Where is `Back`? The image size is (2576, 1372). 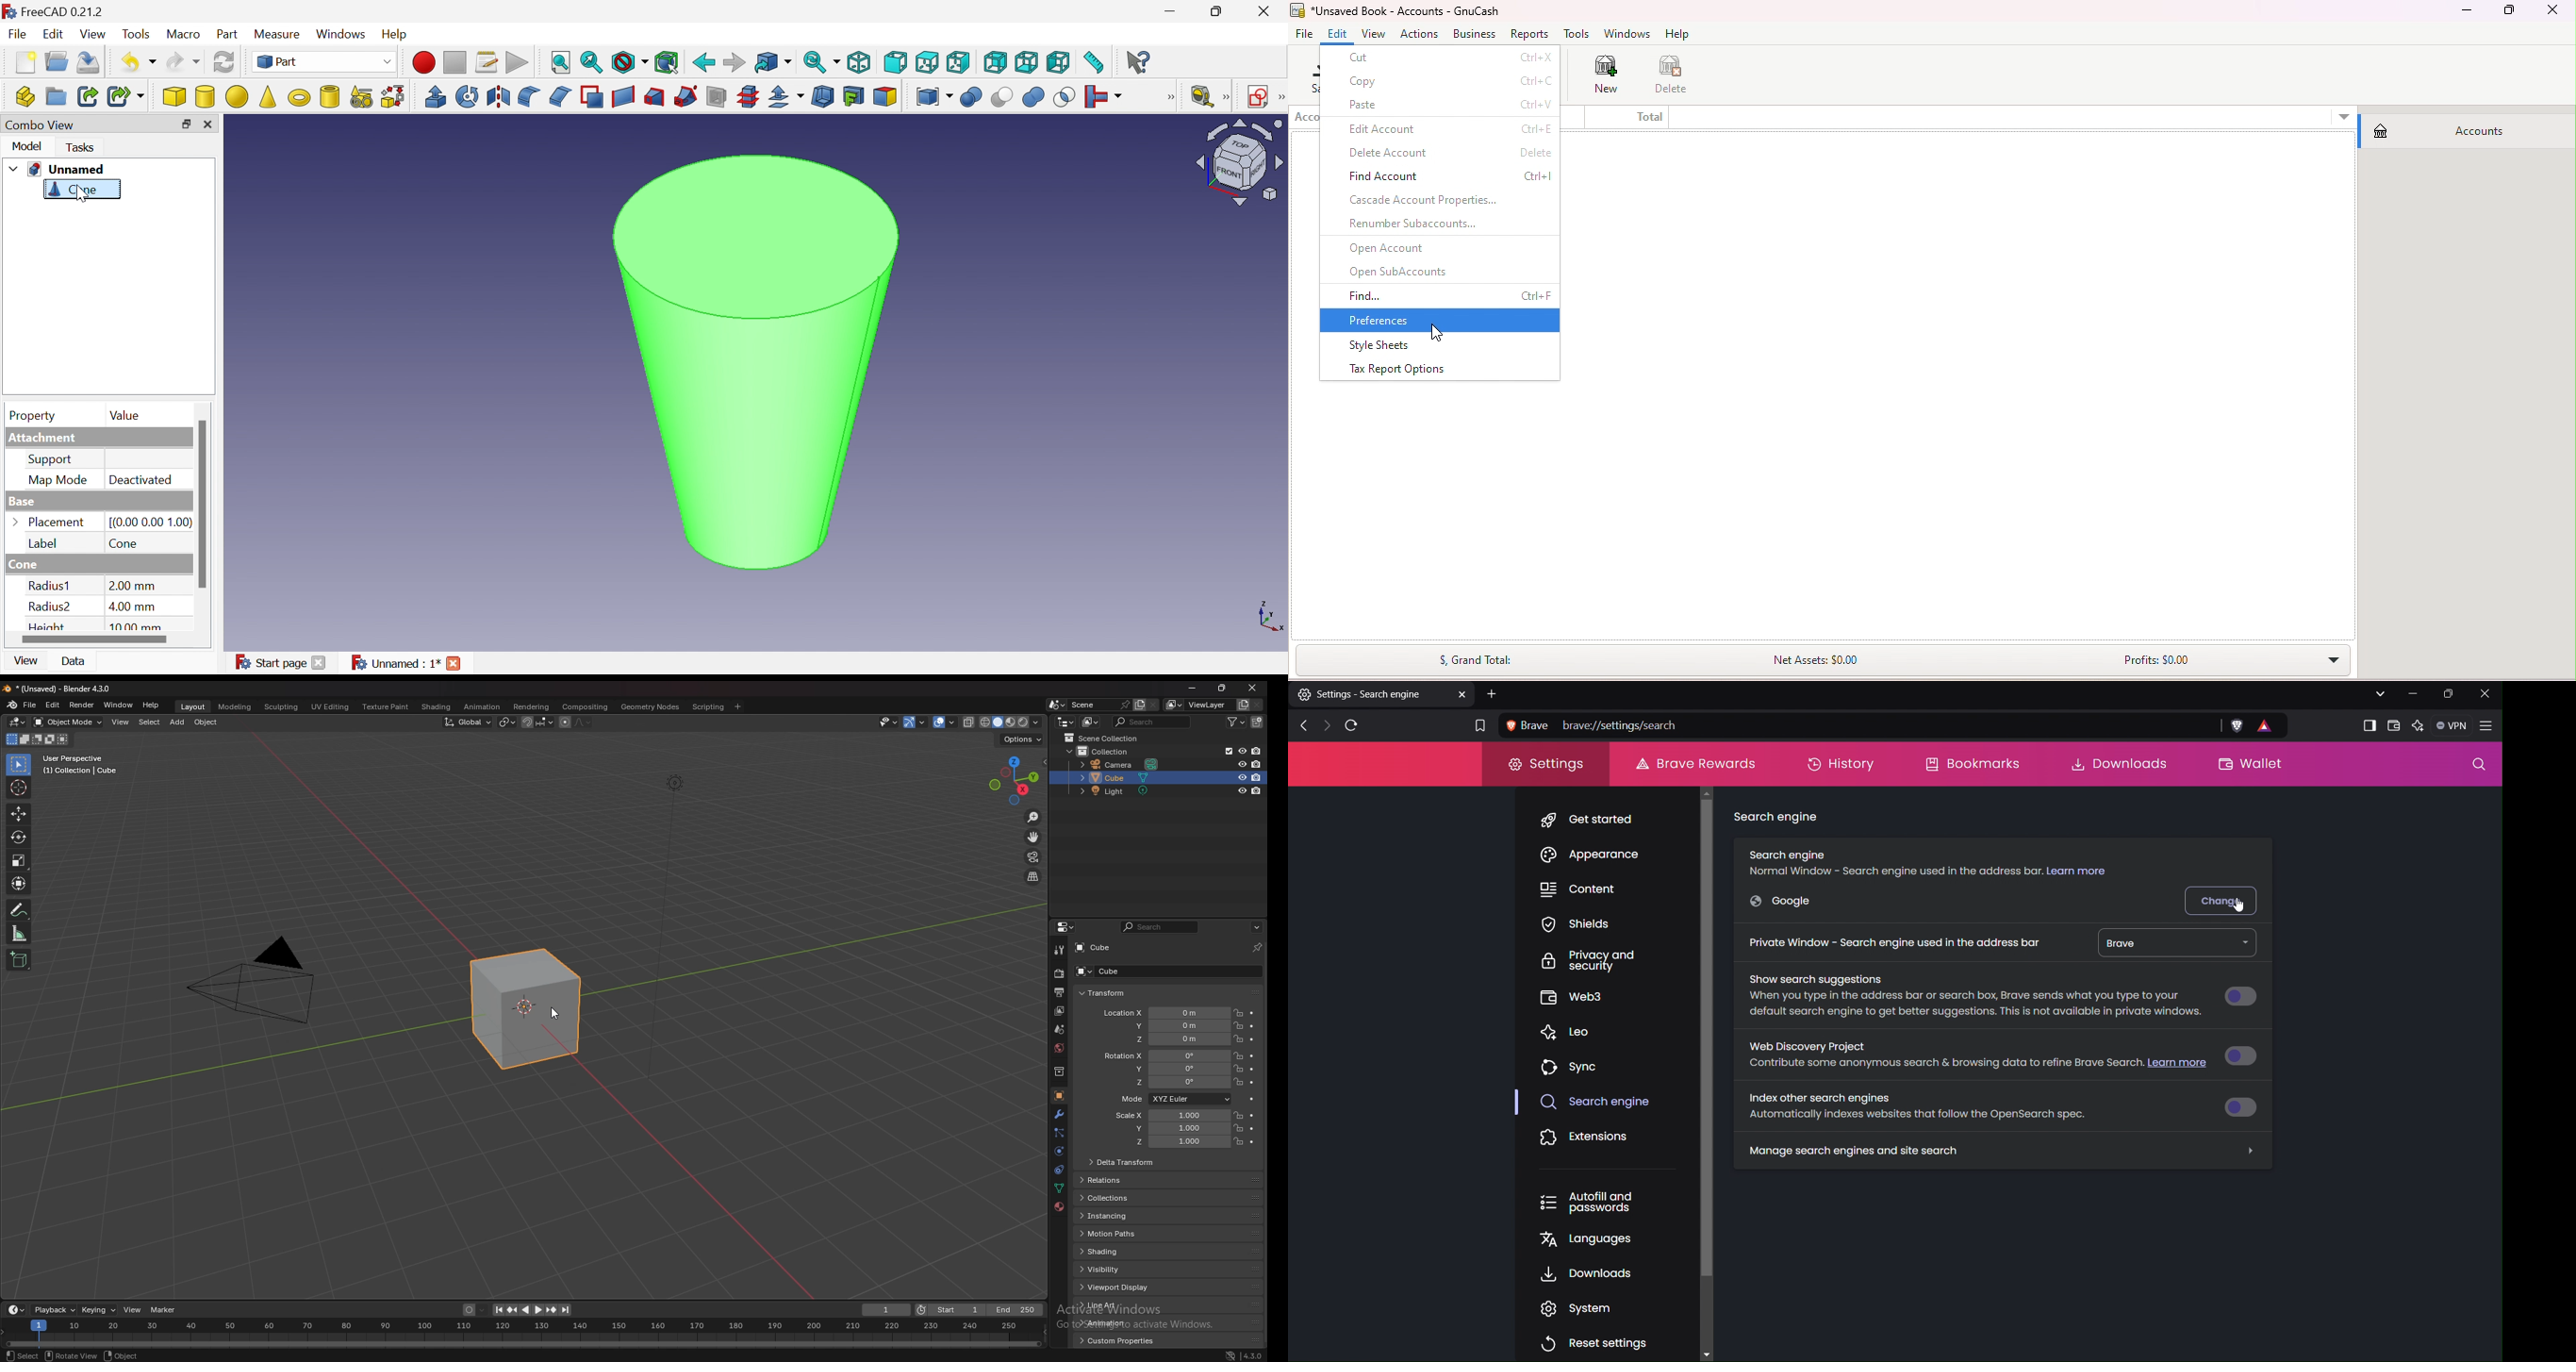 Back is located at coordinates (703, 62).